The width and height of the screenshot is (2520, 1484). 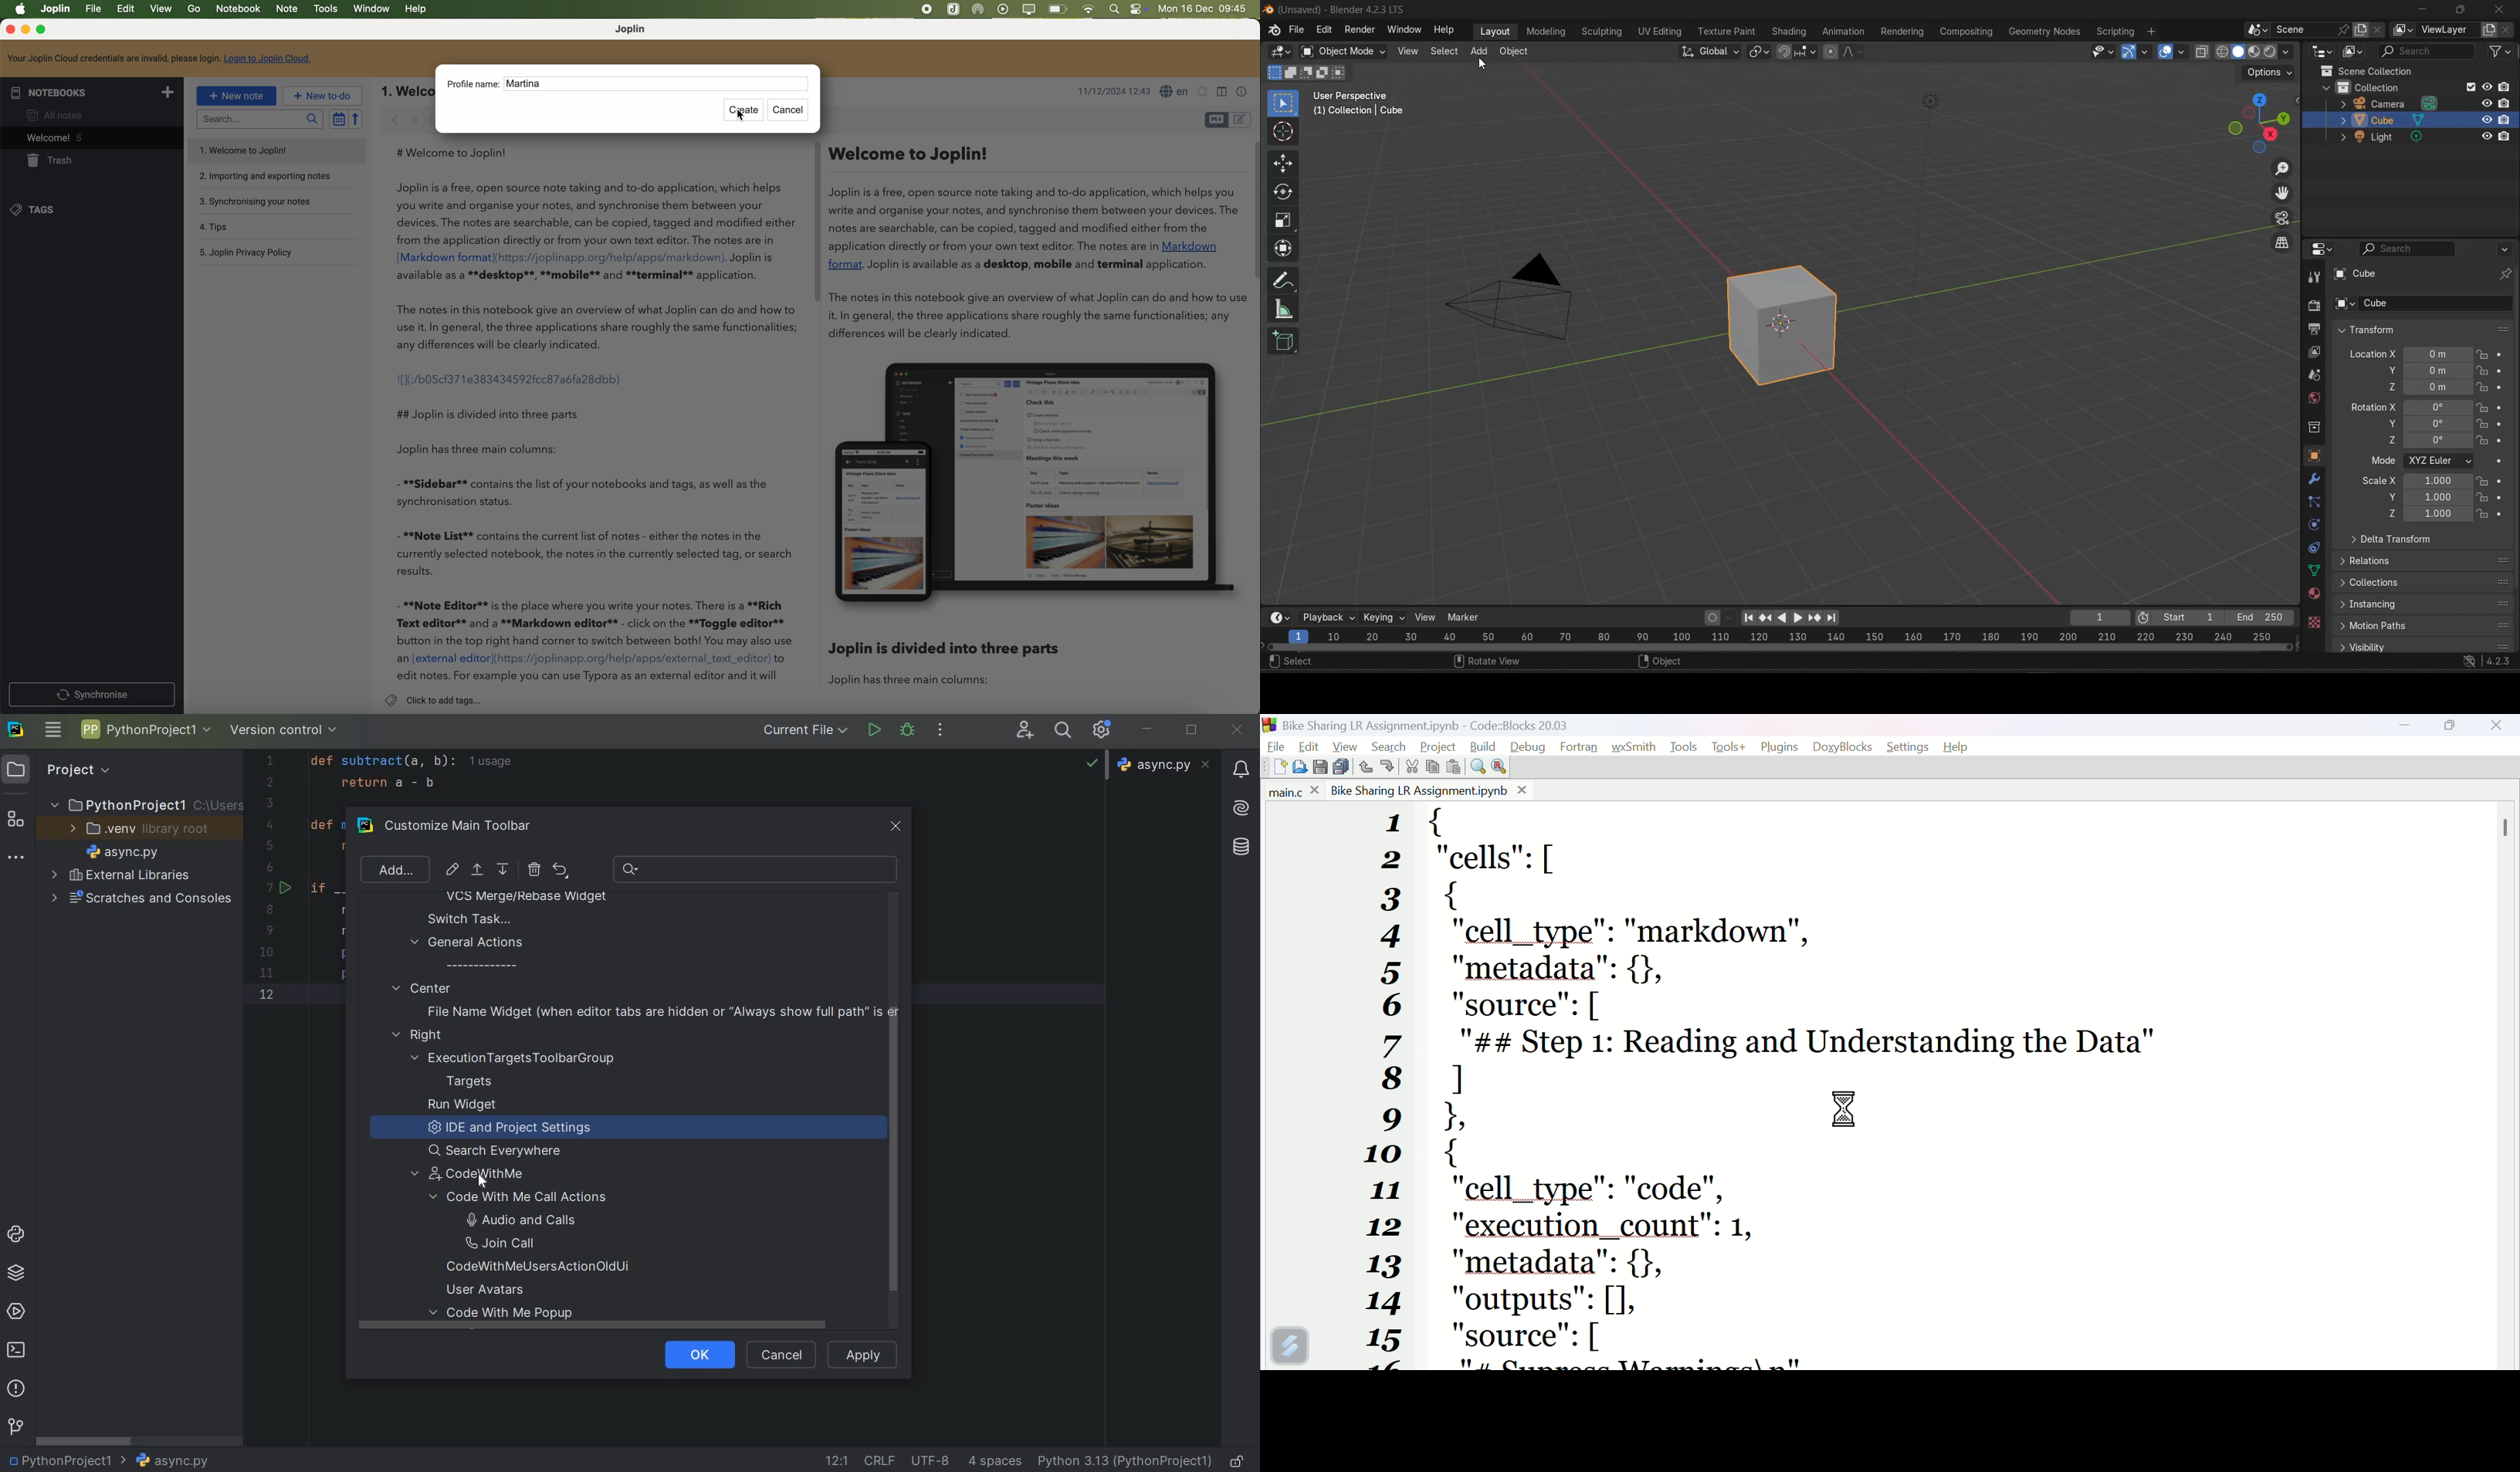 What do you see at coordinates (501, 1151) in the screenshot?
I see `search everywhere` at bounding box center [501, 1151].